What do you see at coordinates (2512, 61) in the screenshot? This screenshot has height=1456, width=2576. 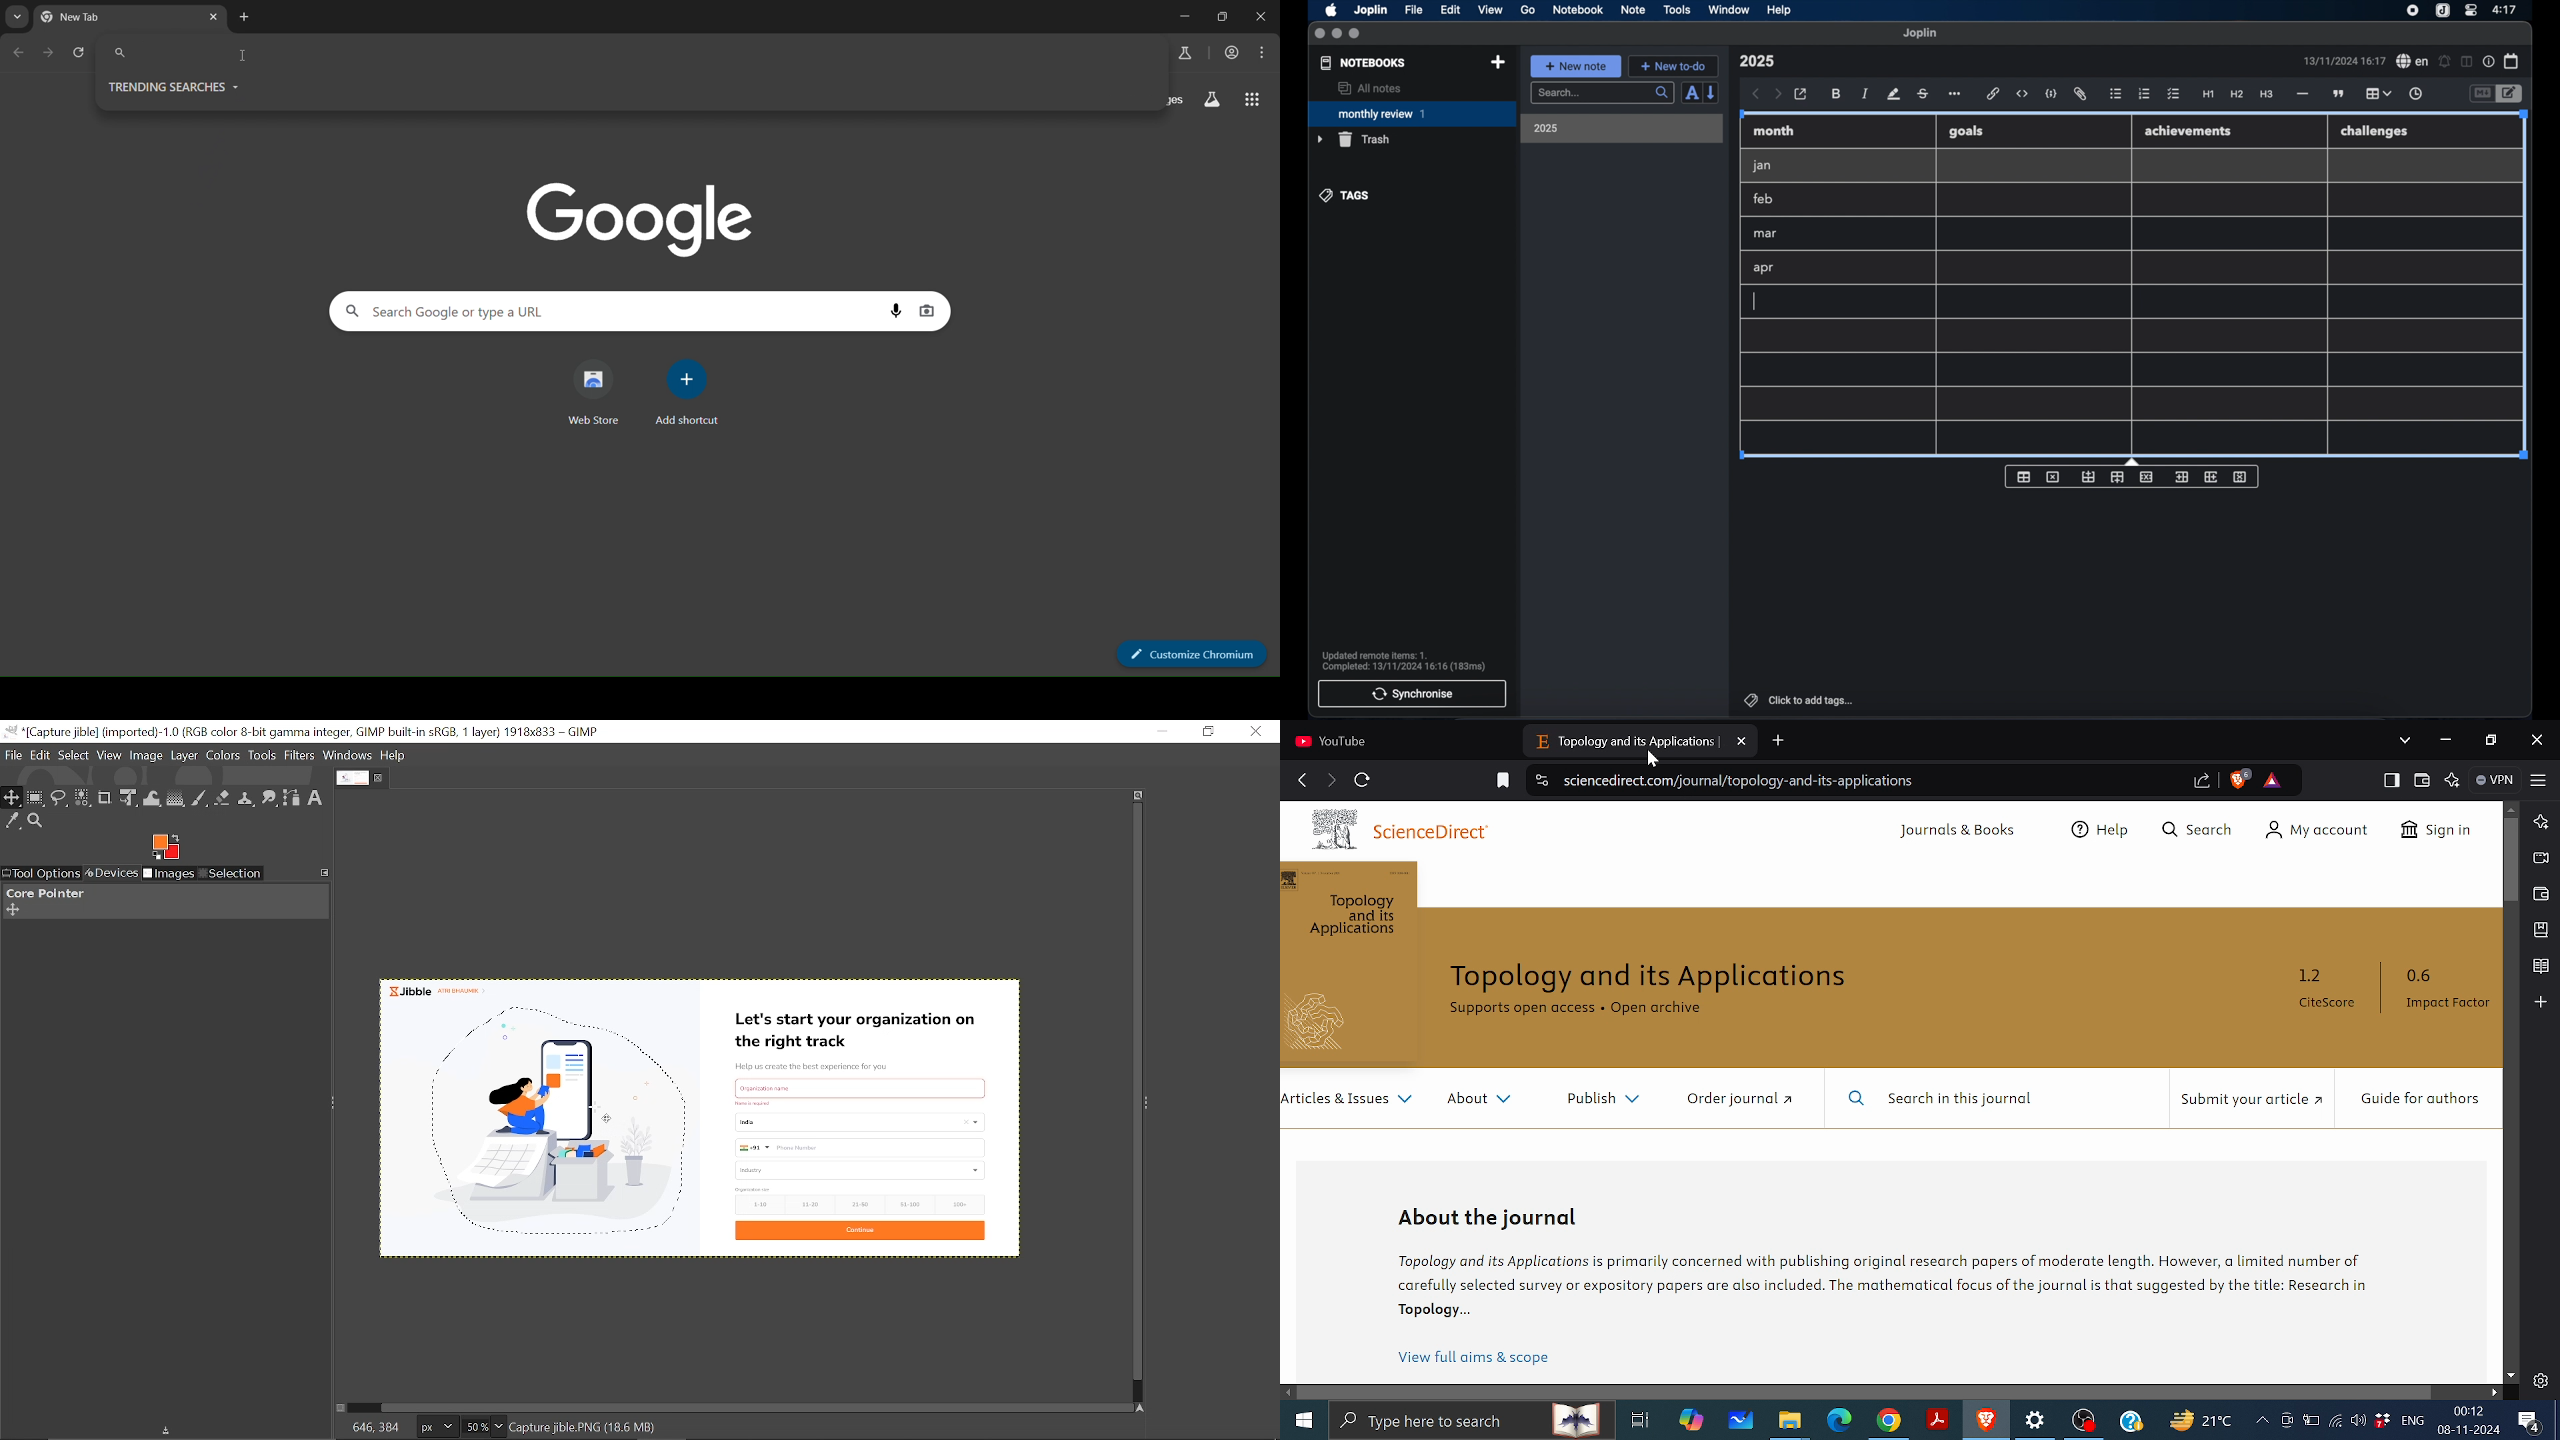 I see `calendar` at bounding box center [2512, 61].